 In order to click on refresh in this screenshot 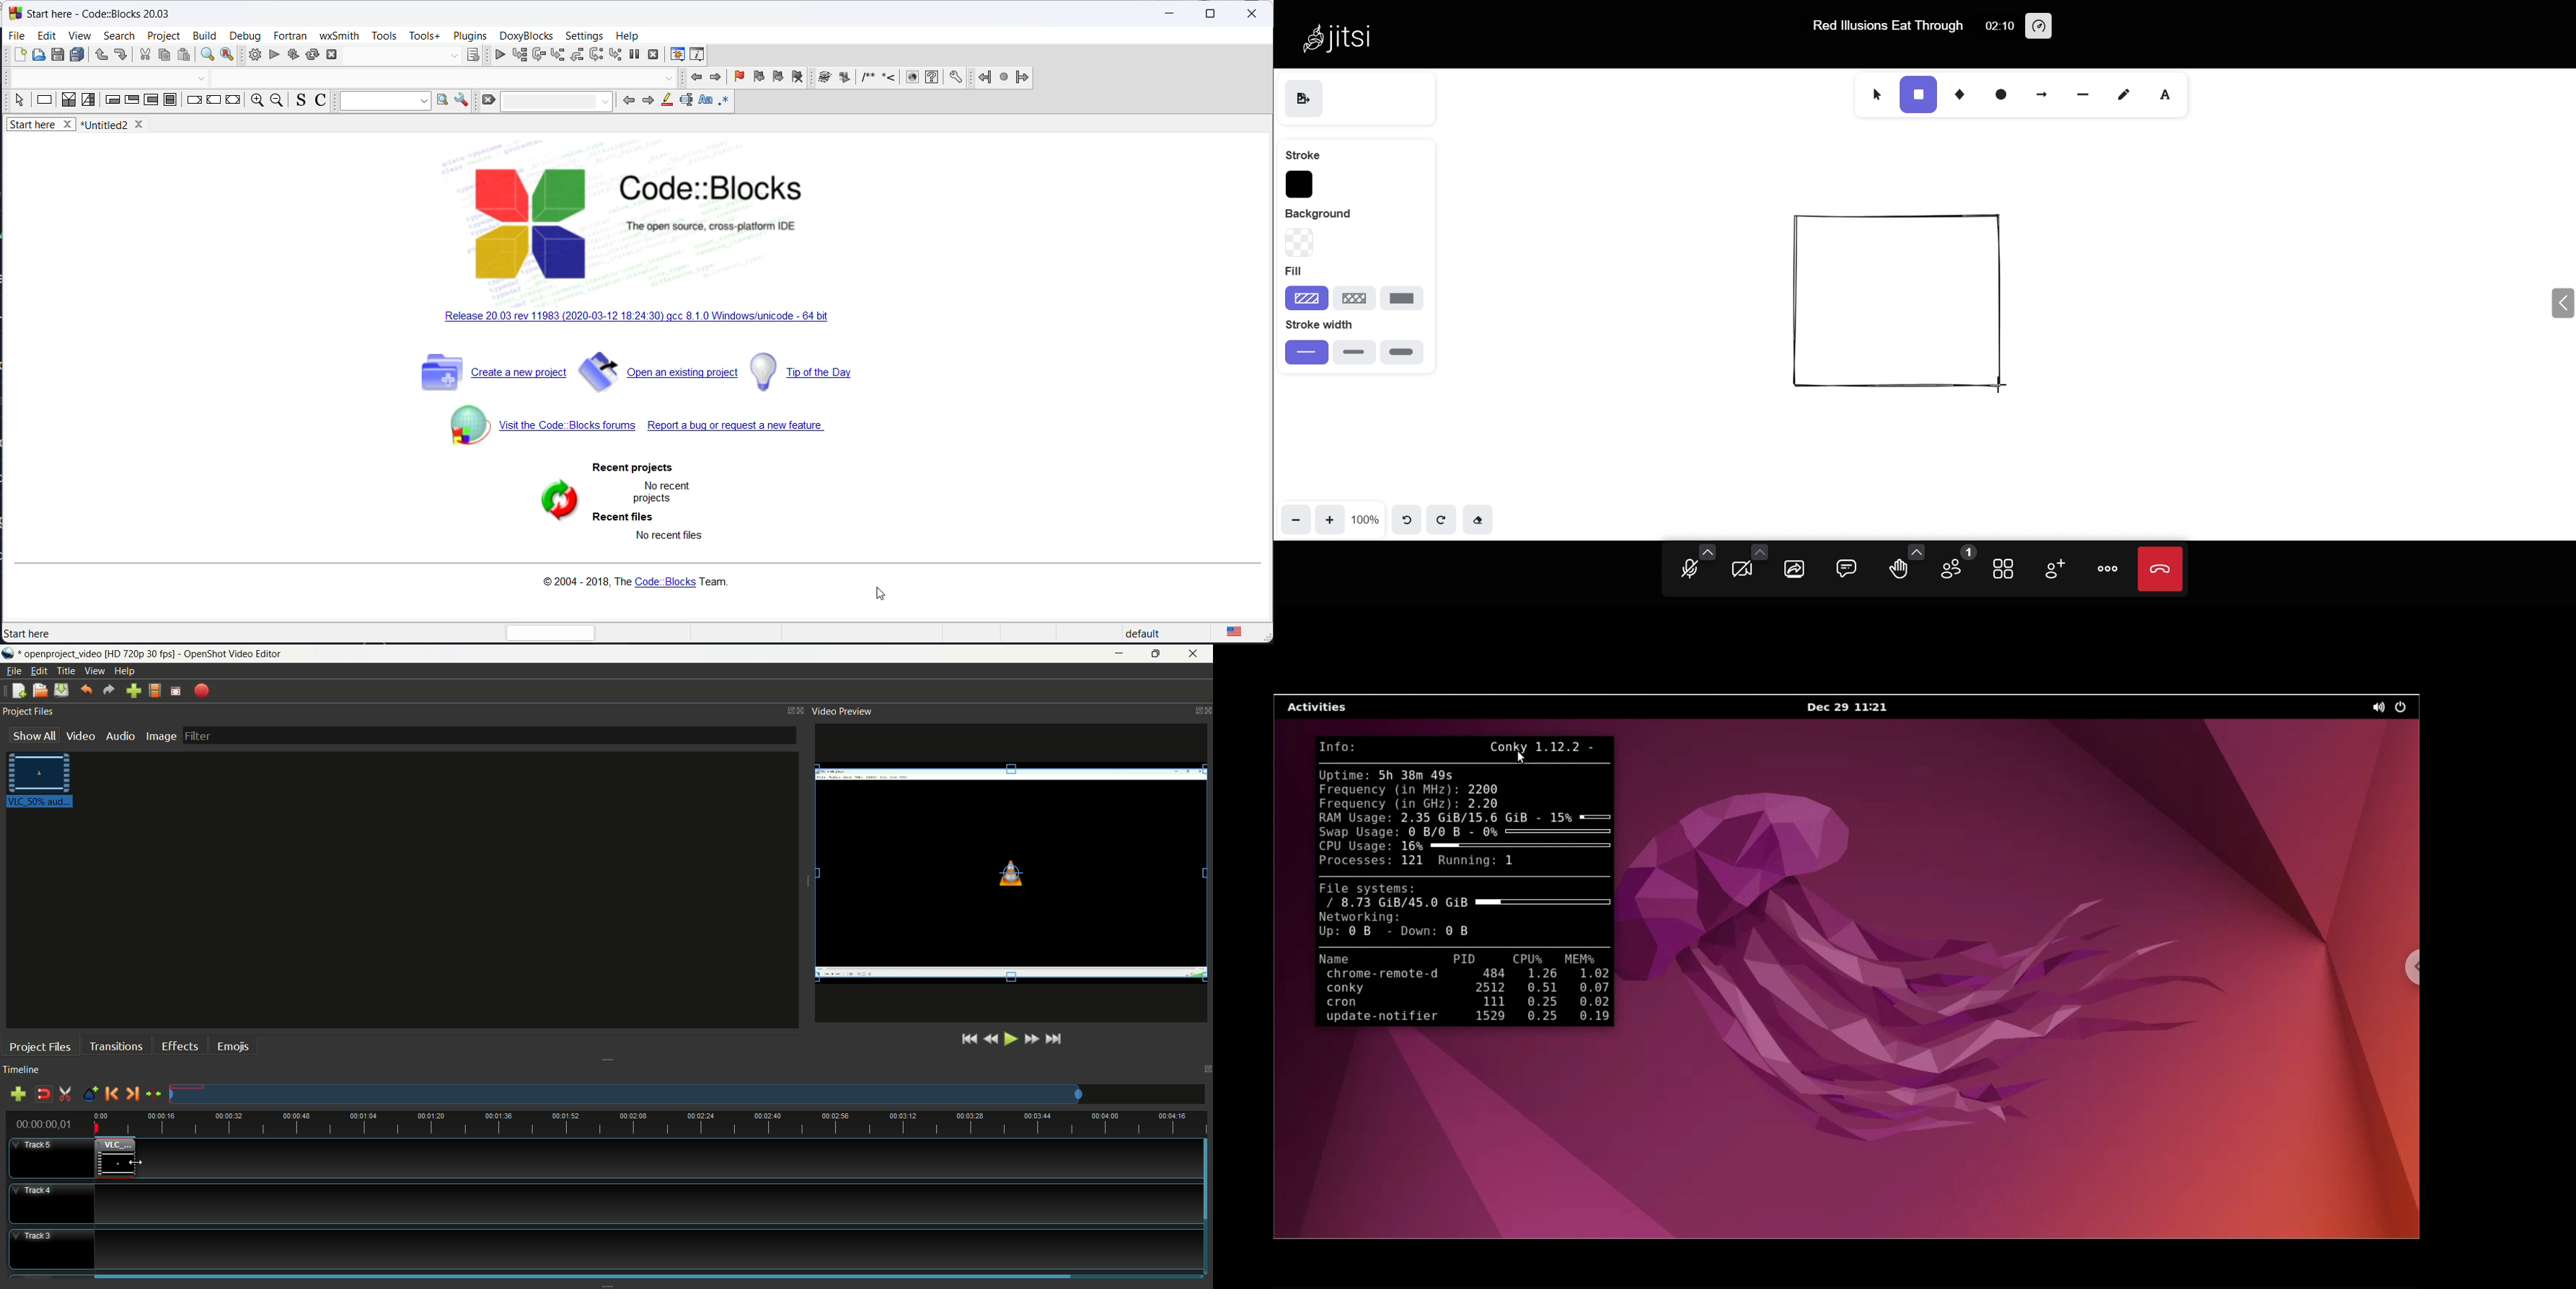, I will do `click(545, 505)`.